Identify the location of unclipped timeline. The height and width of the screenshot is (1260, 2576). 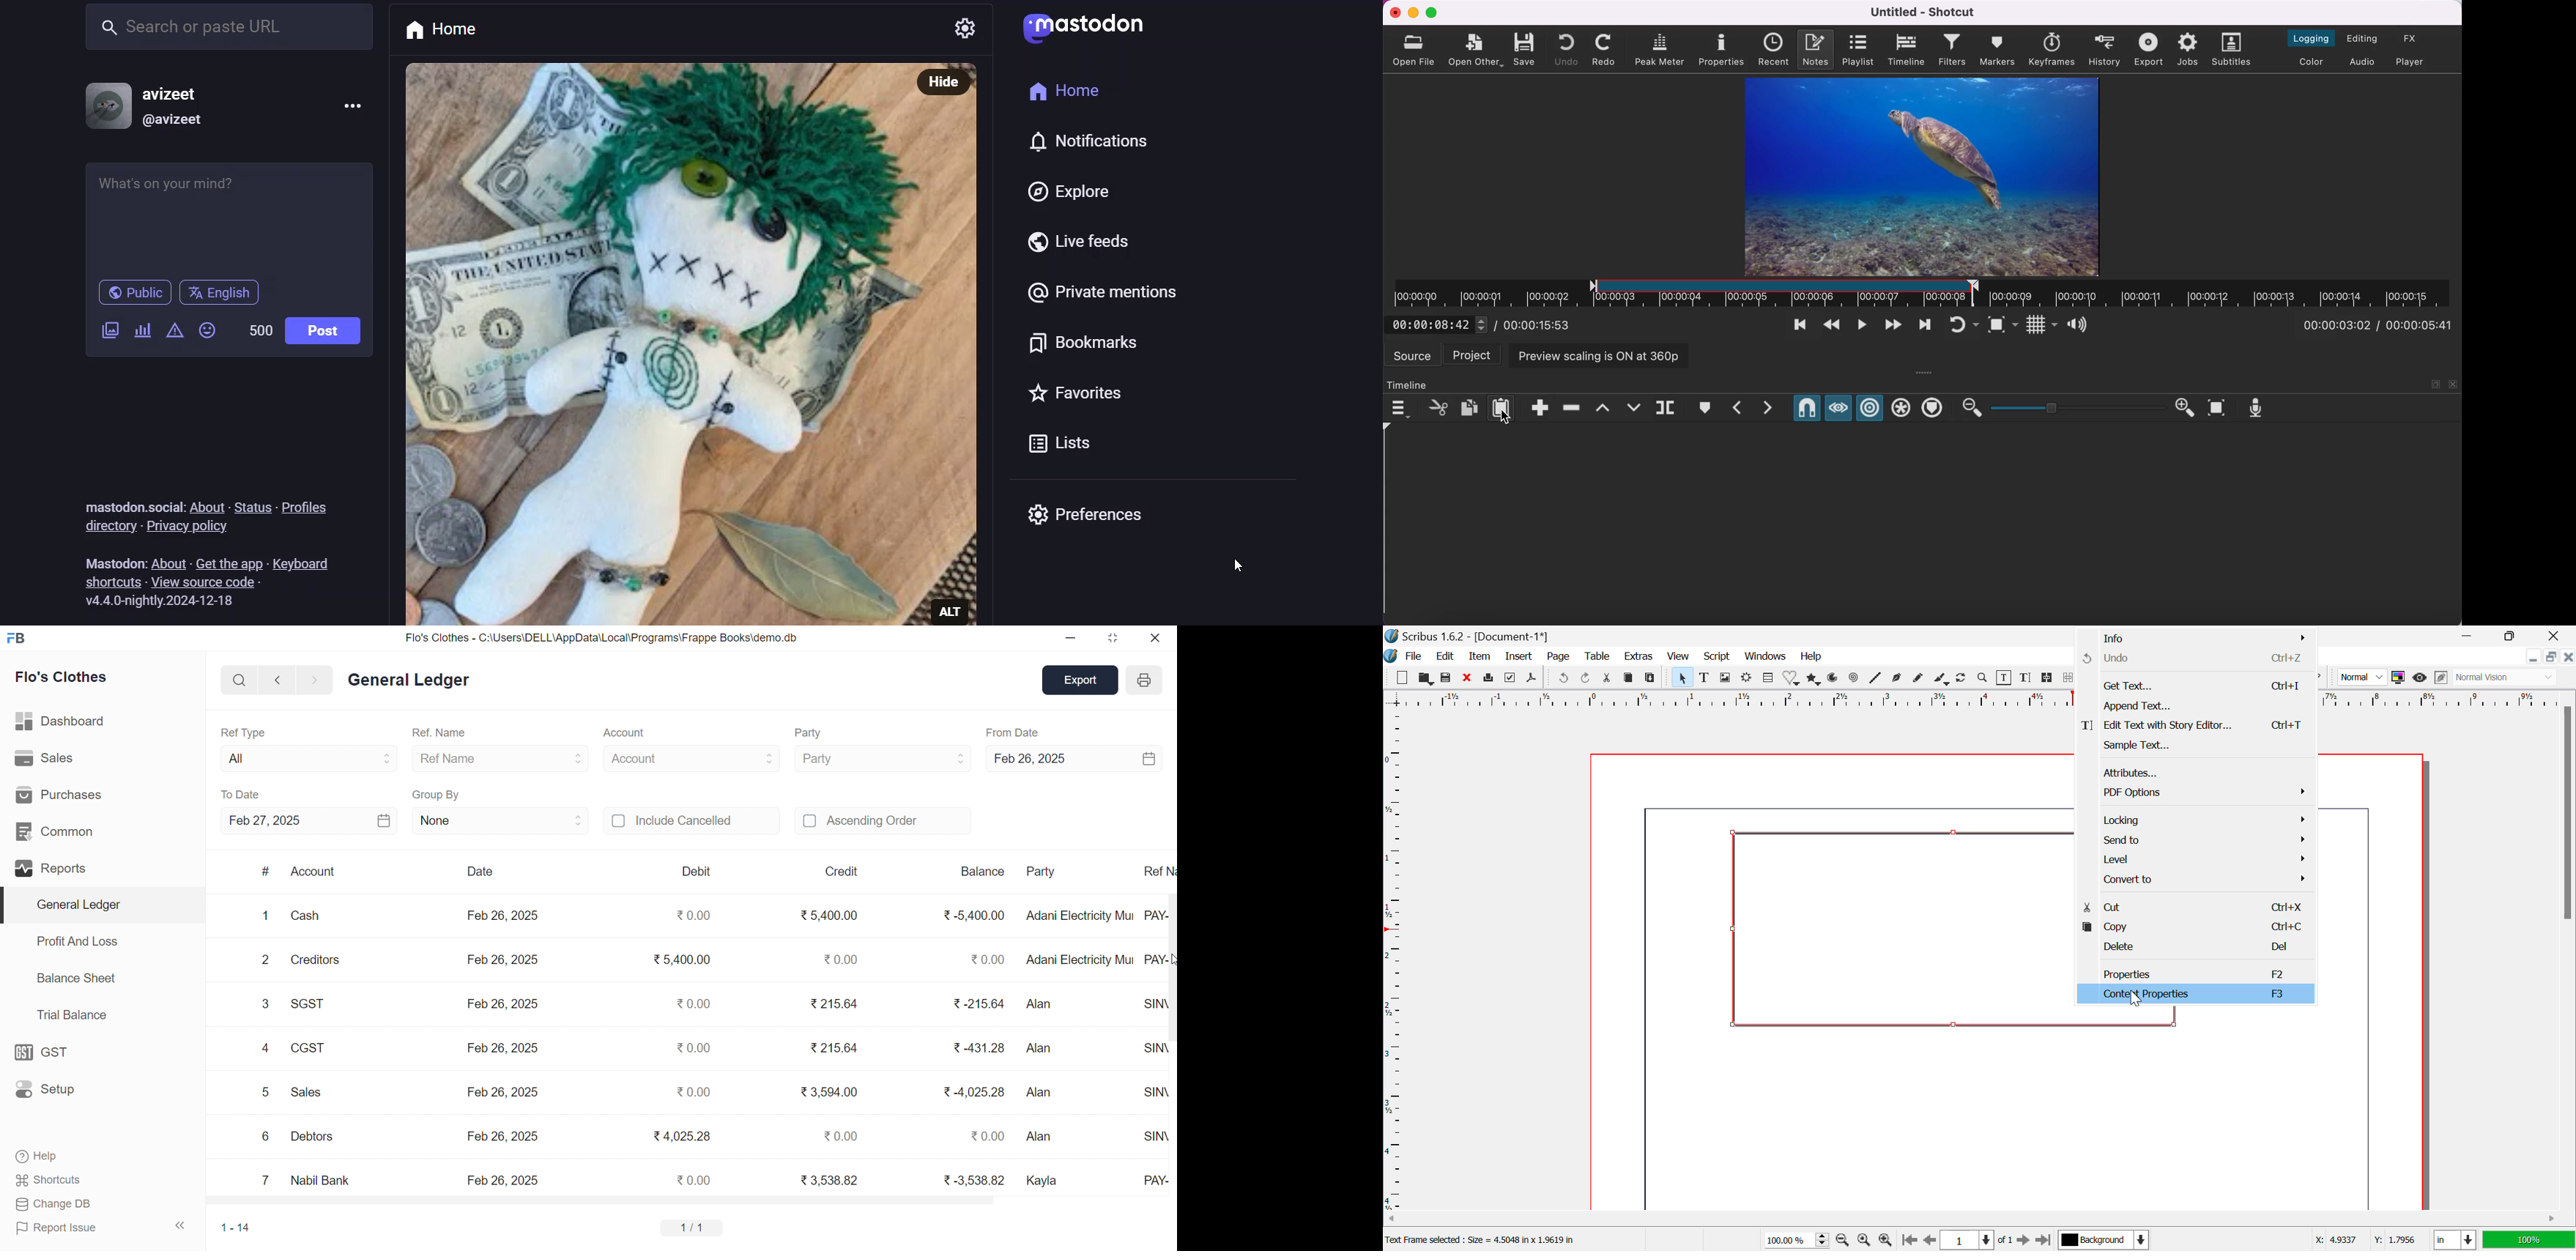
(2218, 294).